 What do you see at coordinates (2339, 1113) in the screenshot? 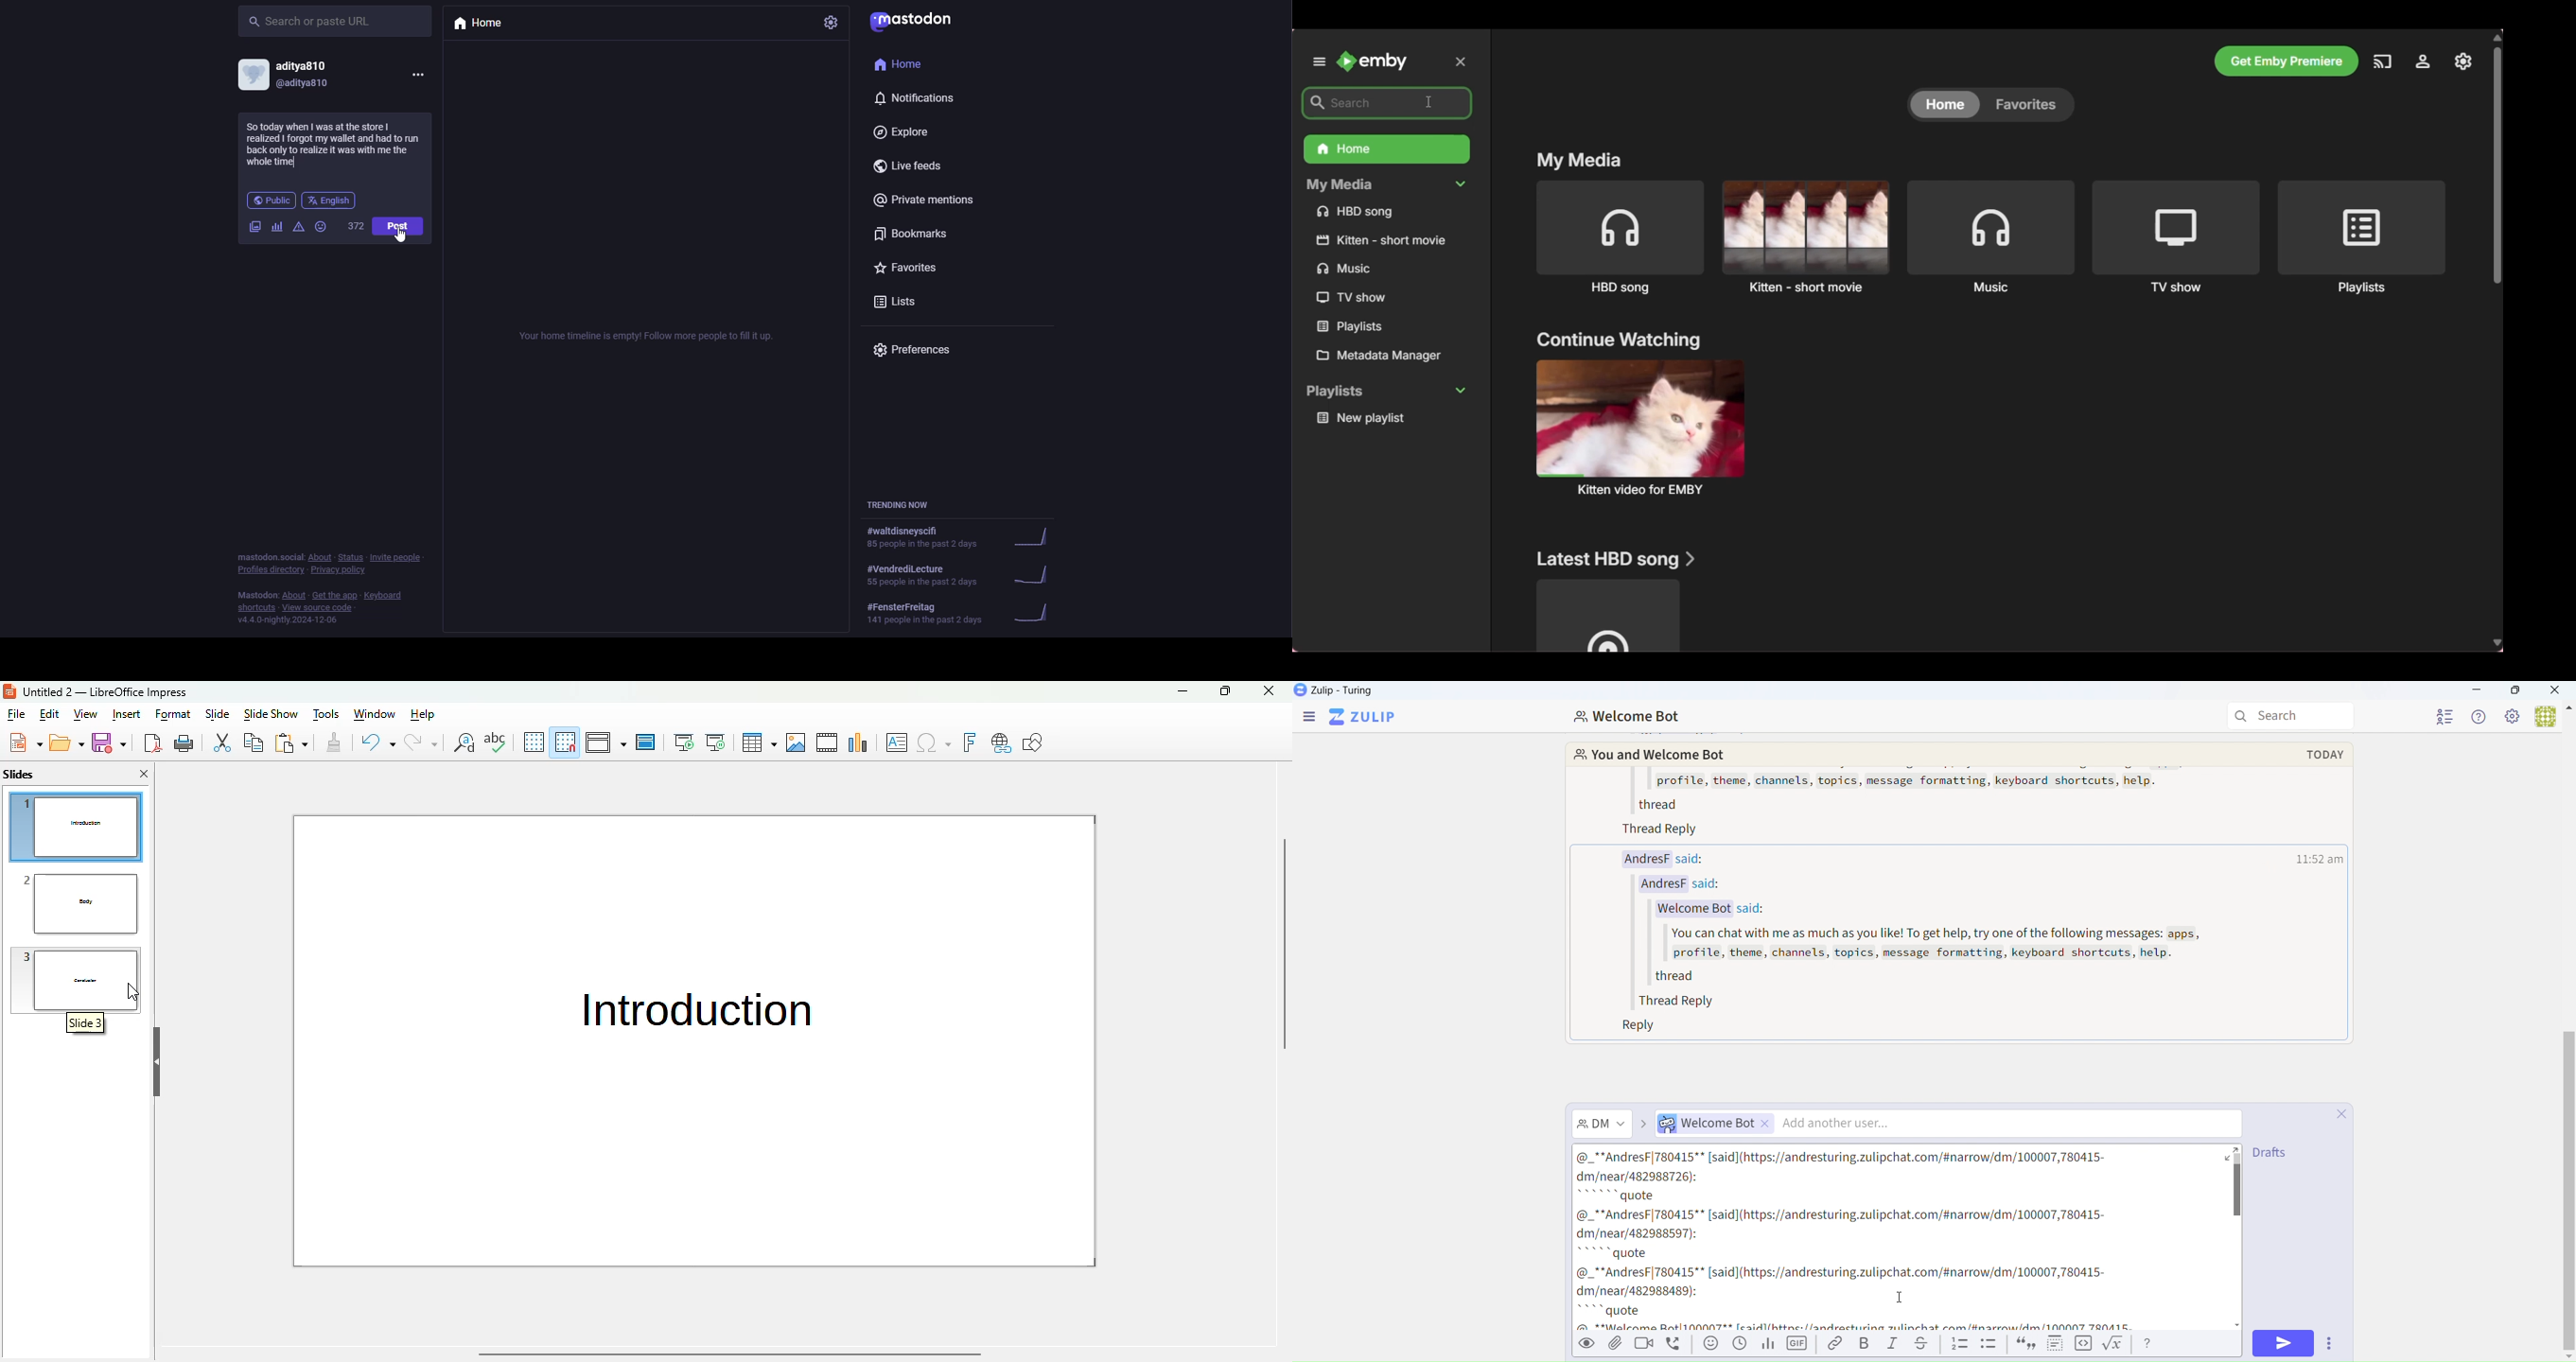
I see `close` at bounding box center [2339, 1113].